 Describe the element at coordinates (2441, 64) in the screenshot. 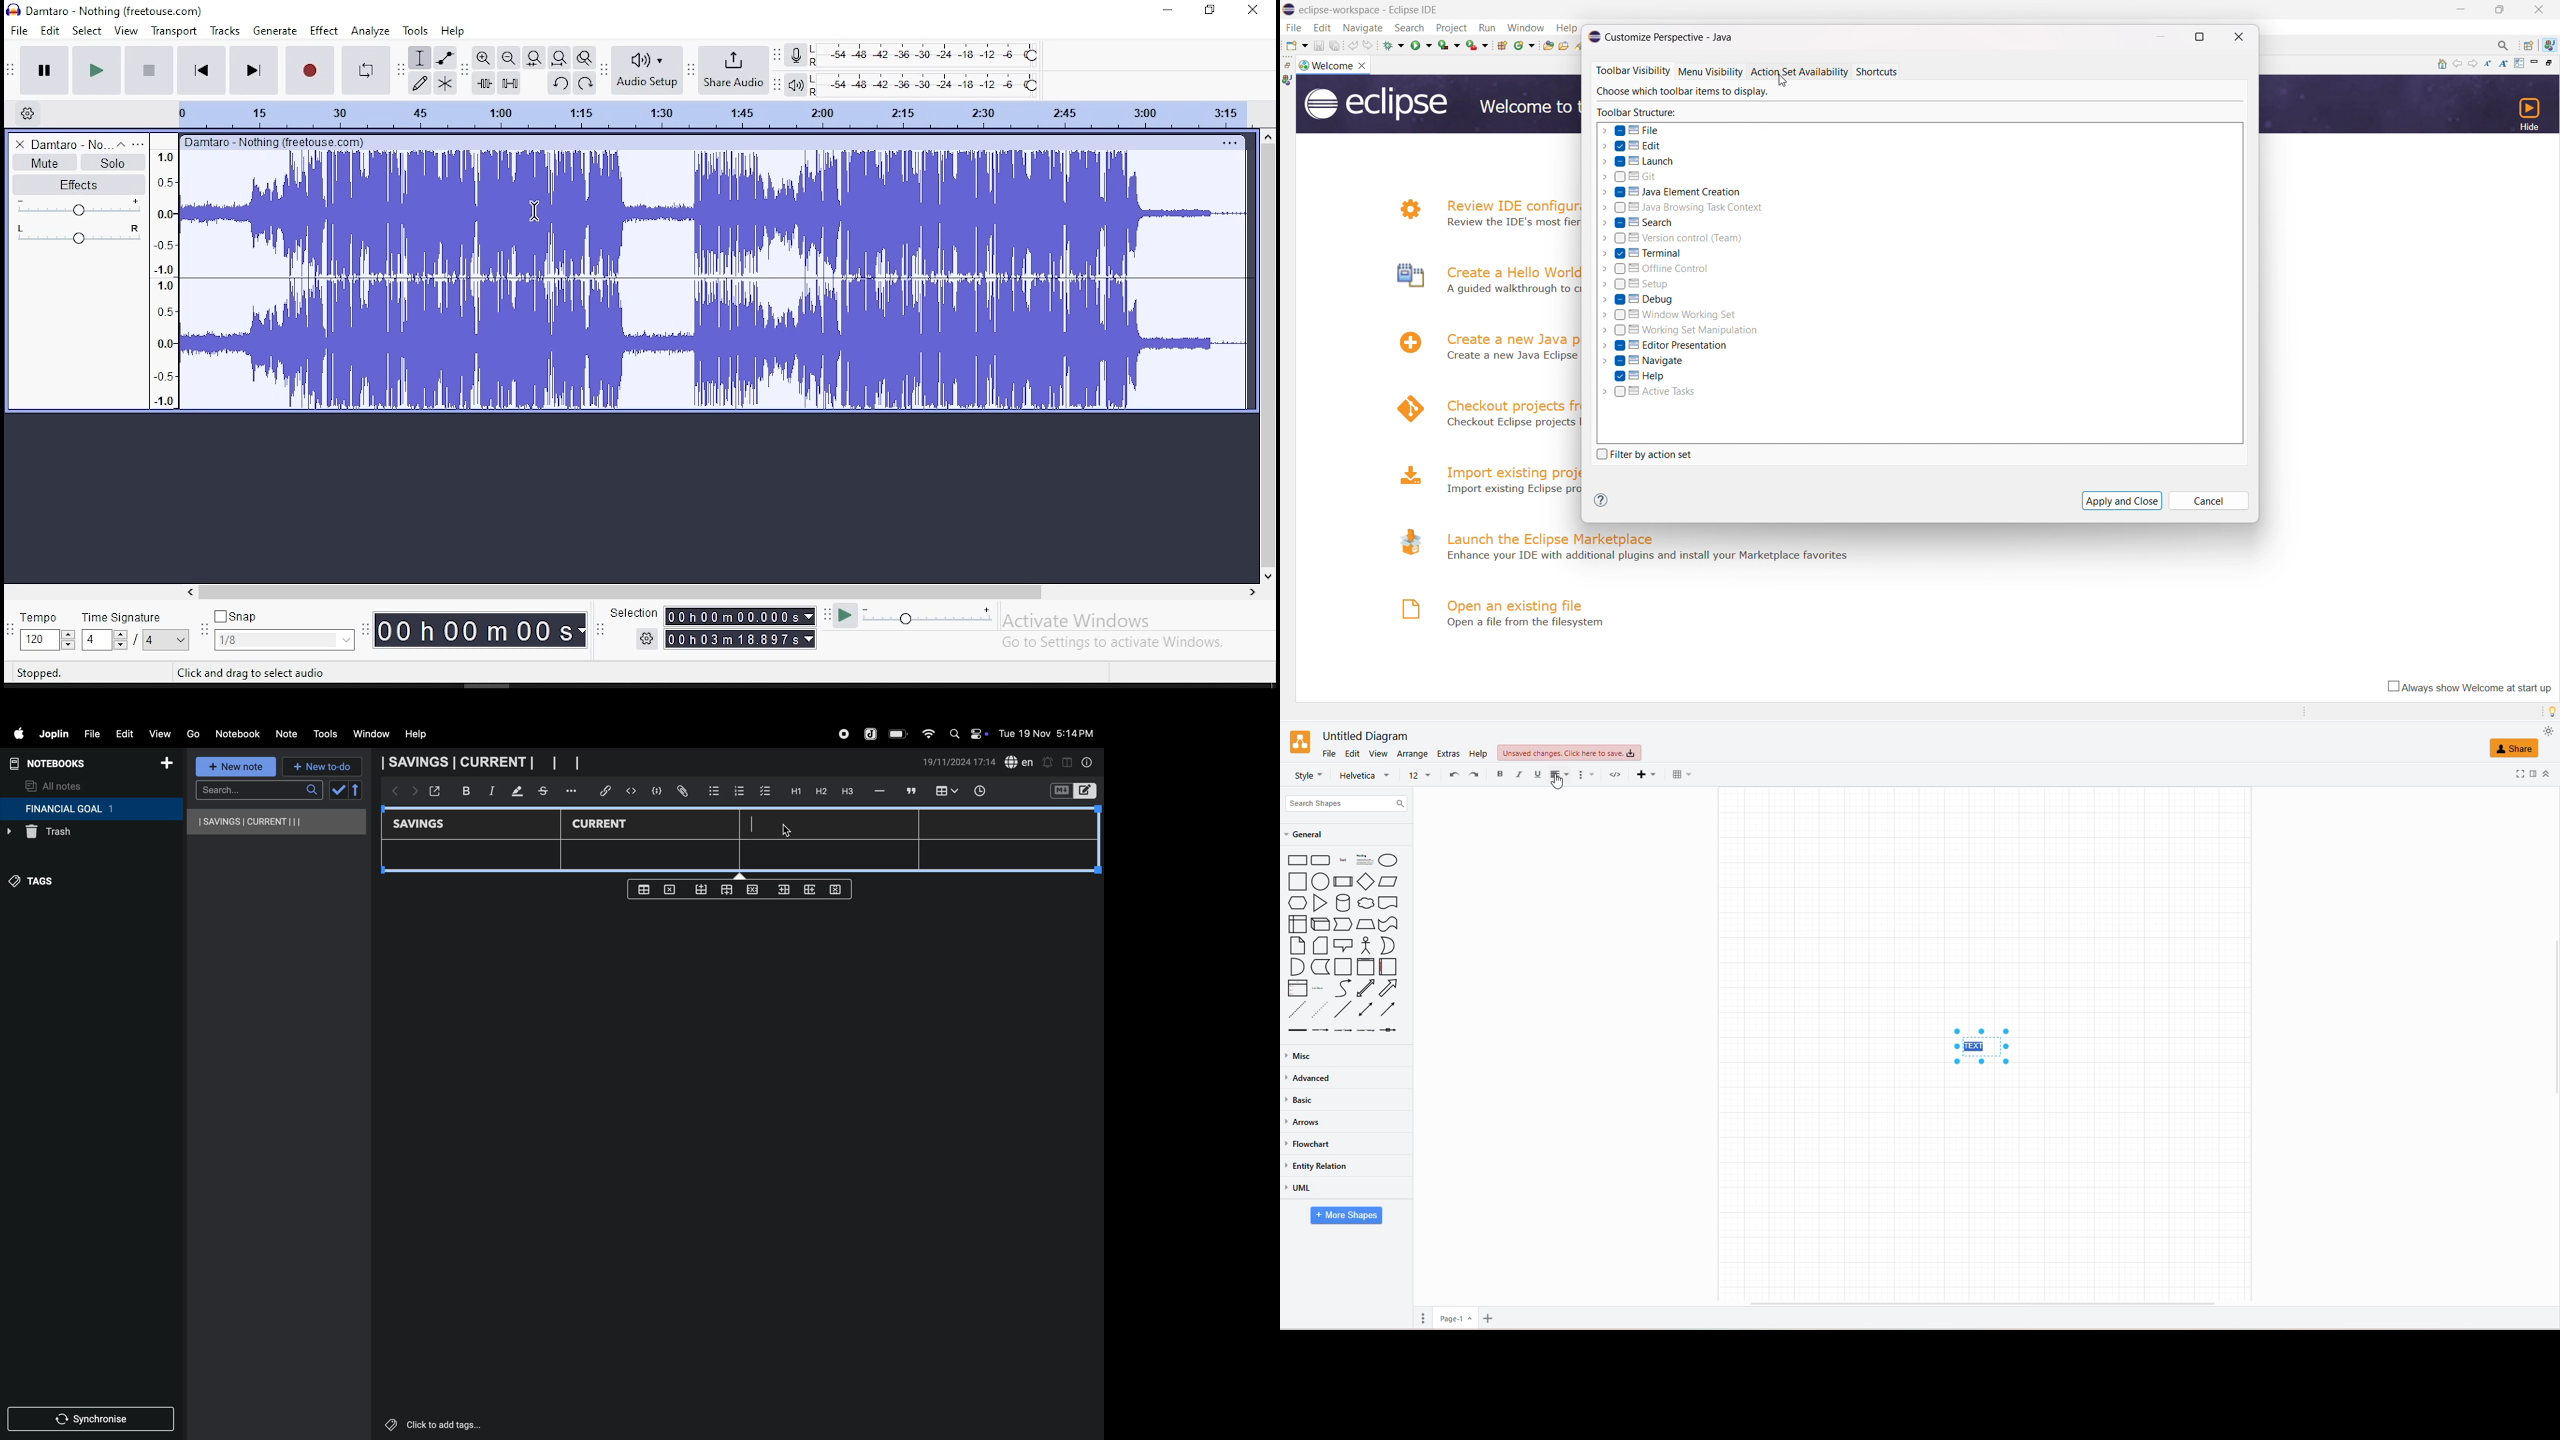

I see `home` at that location.